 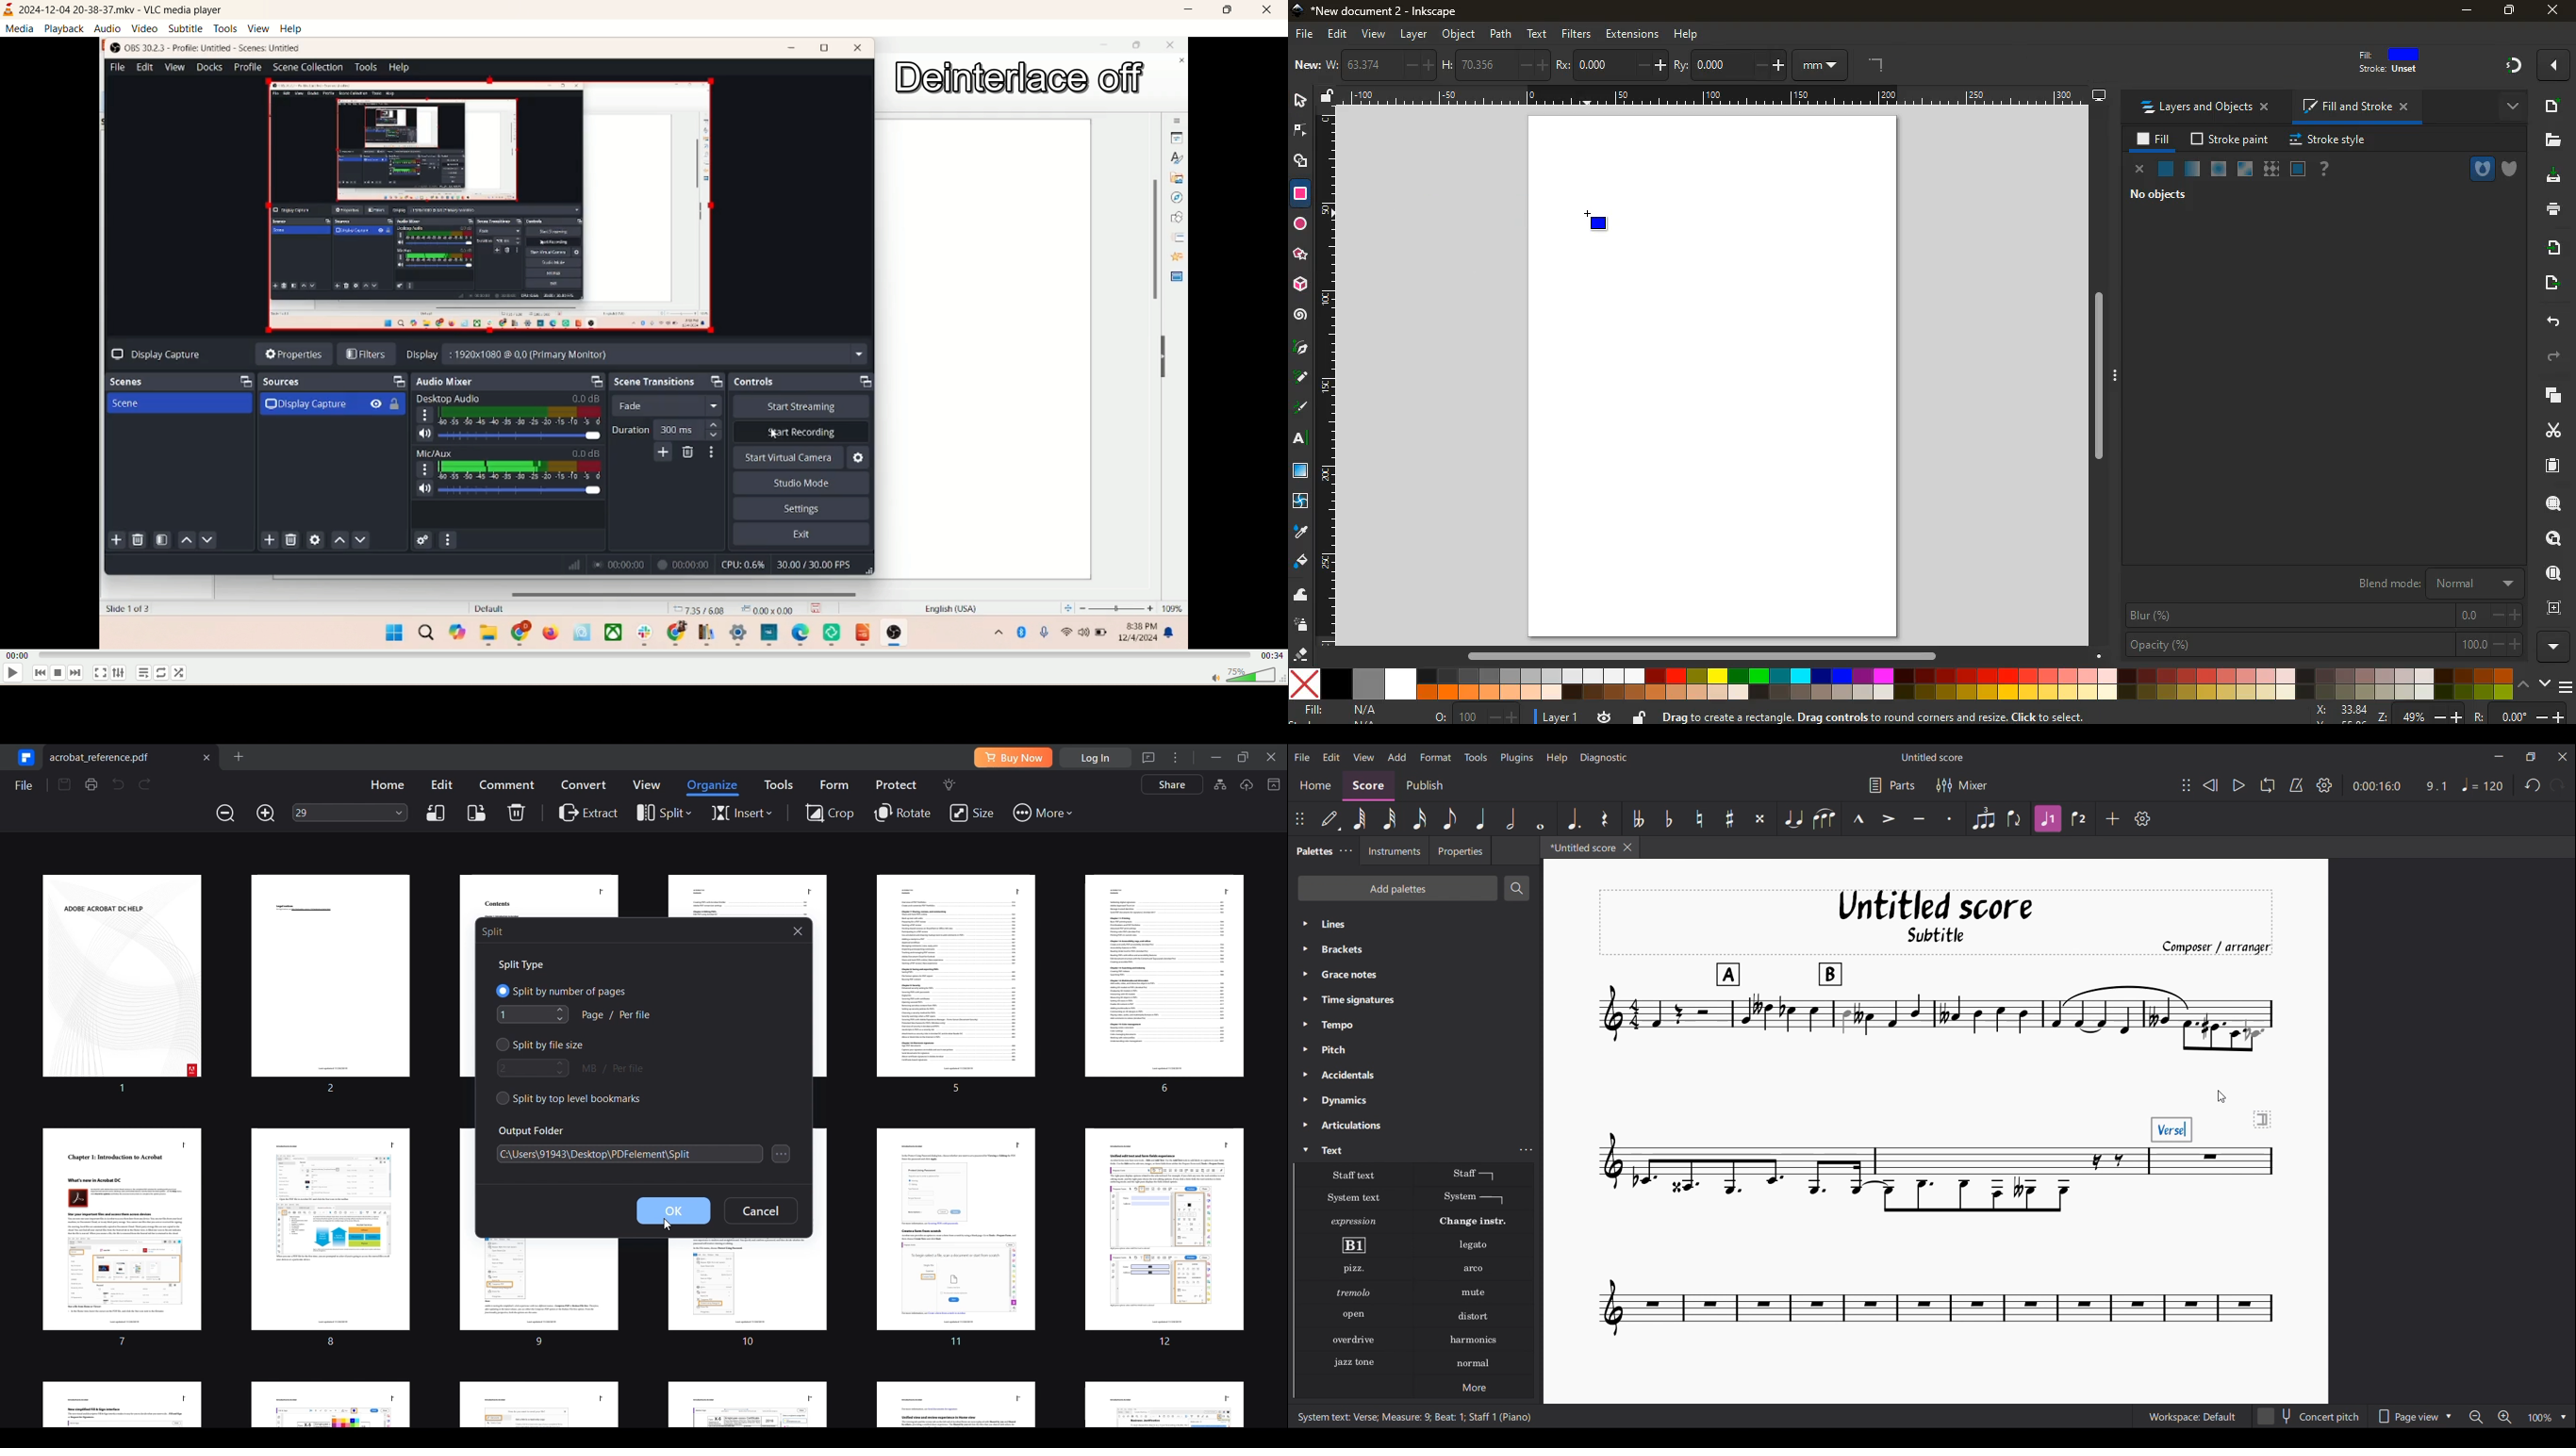 I want to click on ry, so click(x=1730, y=65).